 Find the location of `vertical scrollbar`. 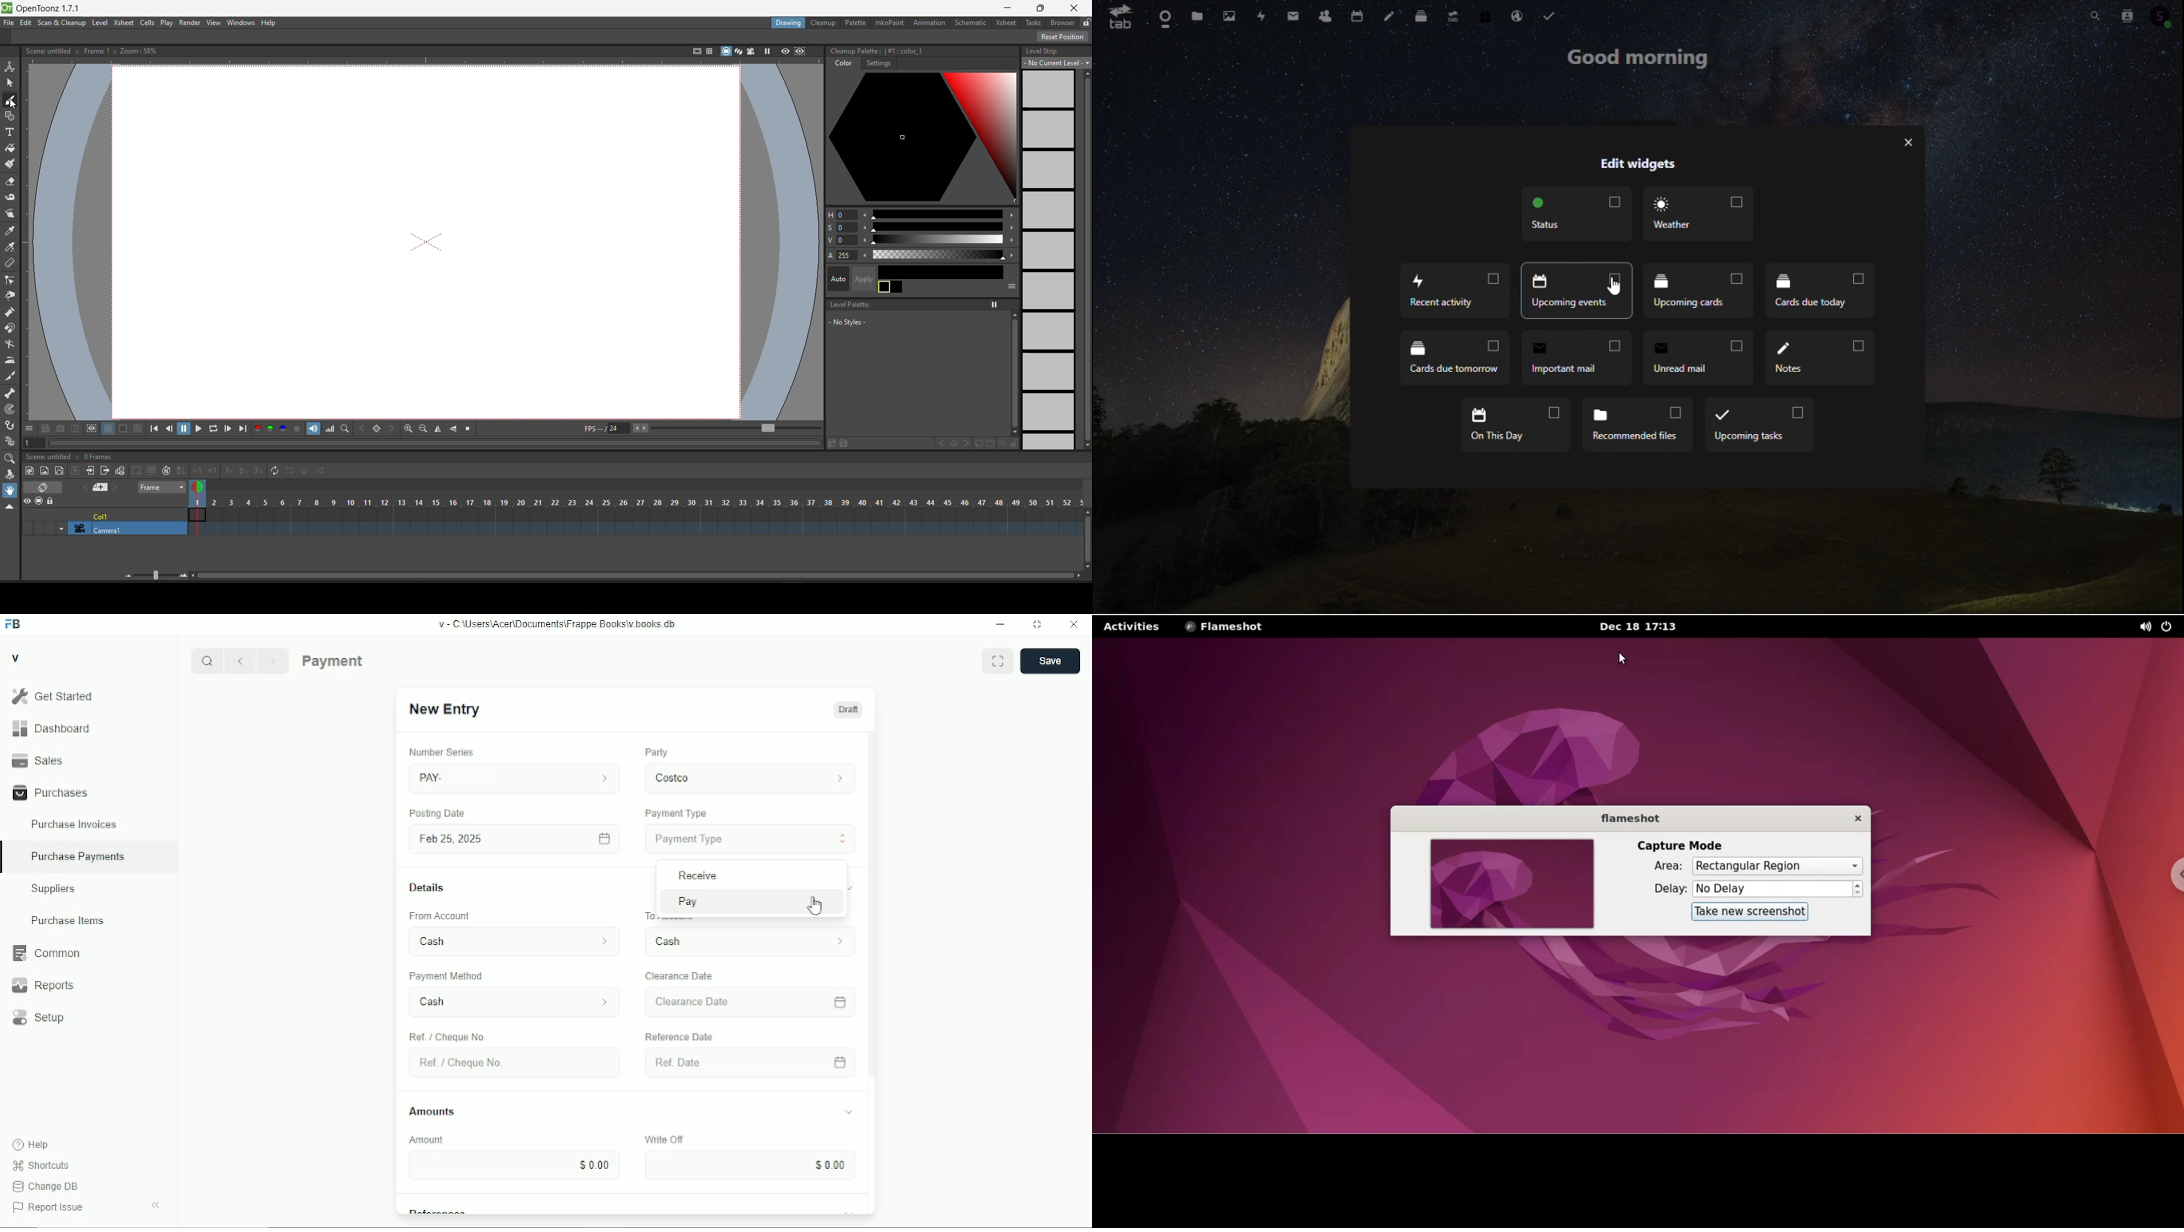

vertical scrollbar is located at coordinates (871, 907).